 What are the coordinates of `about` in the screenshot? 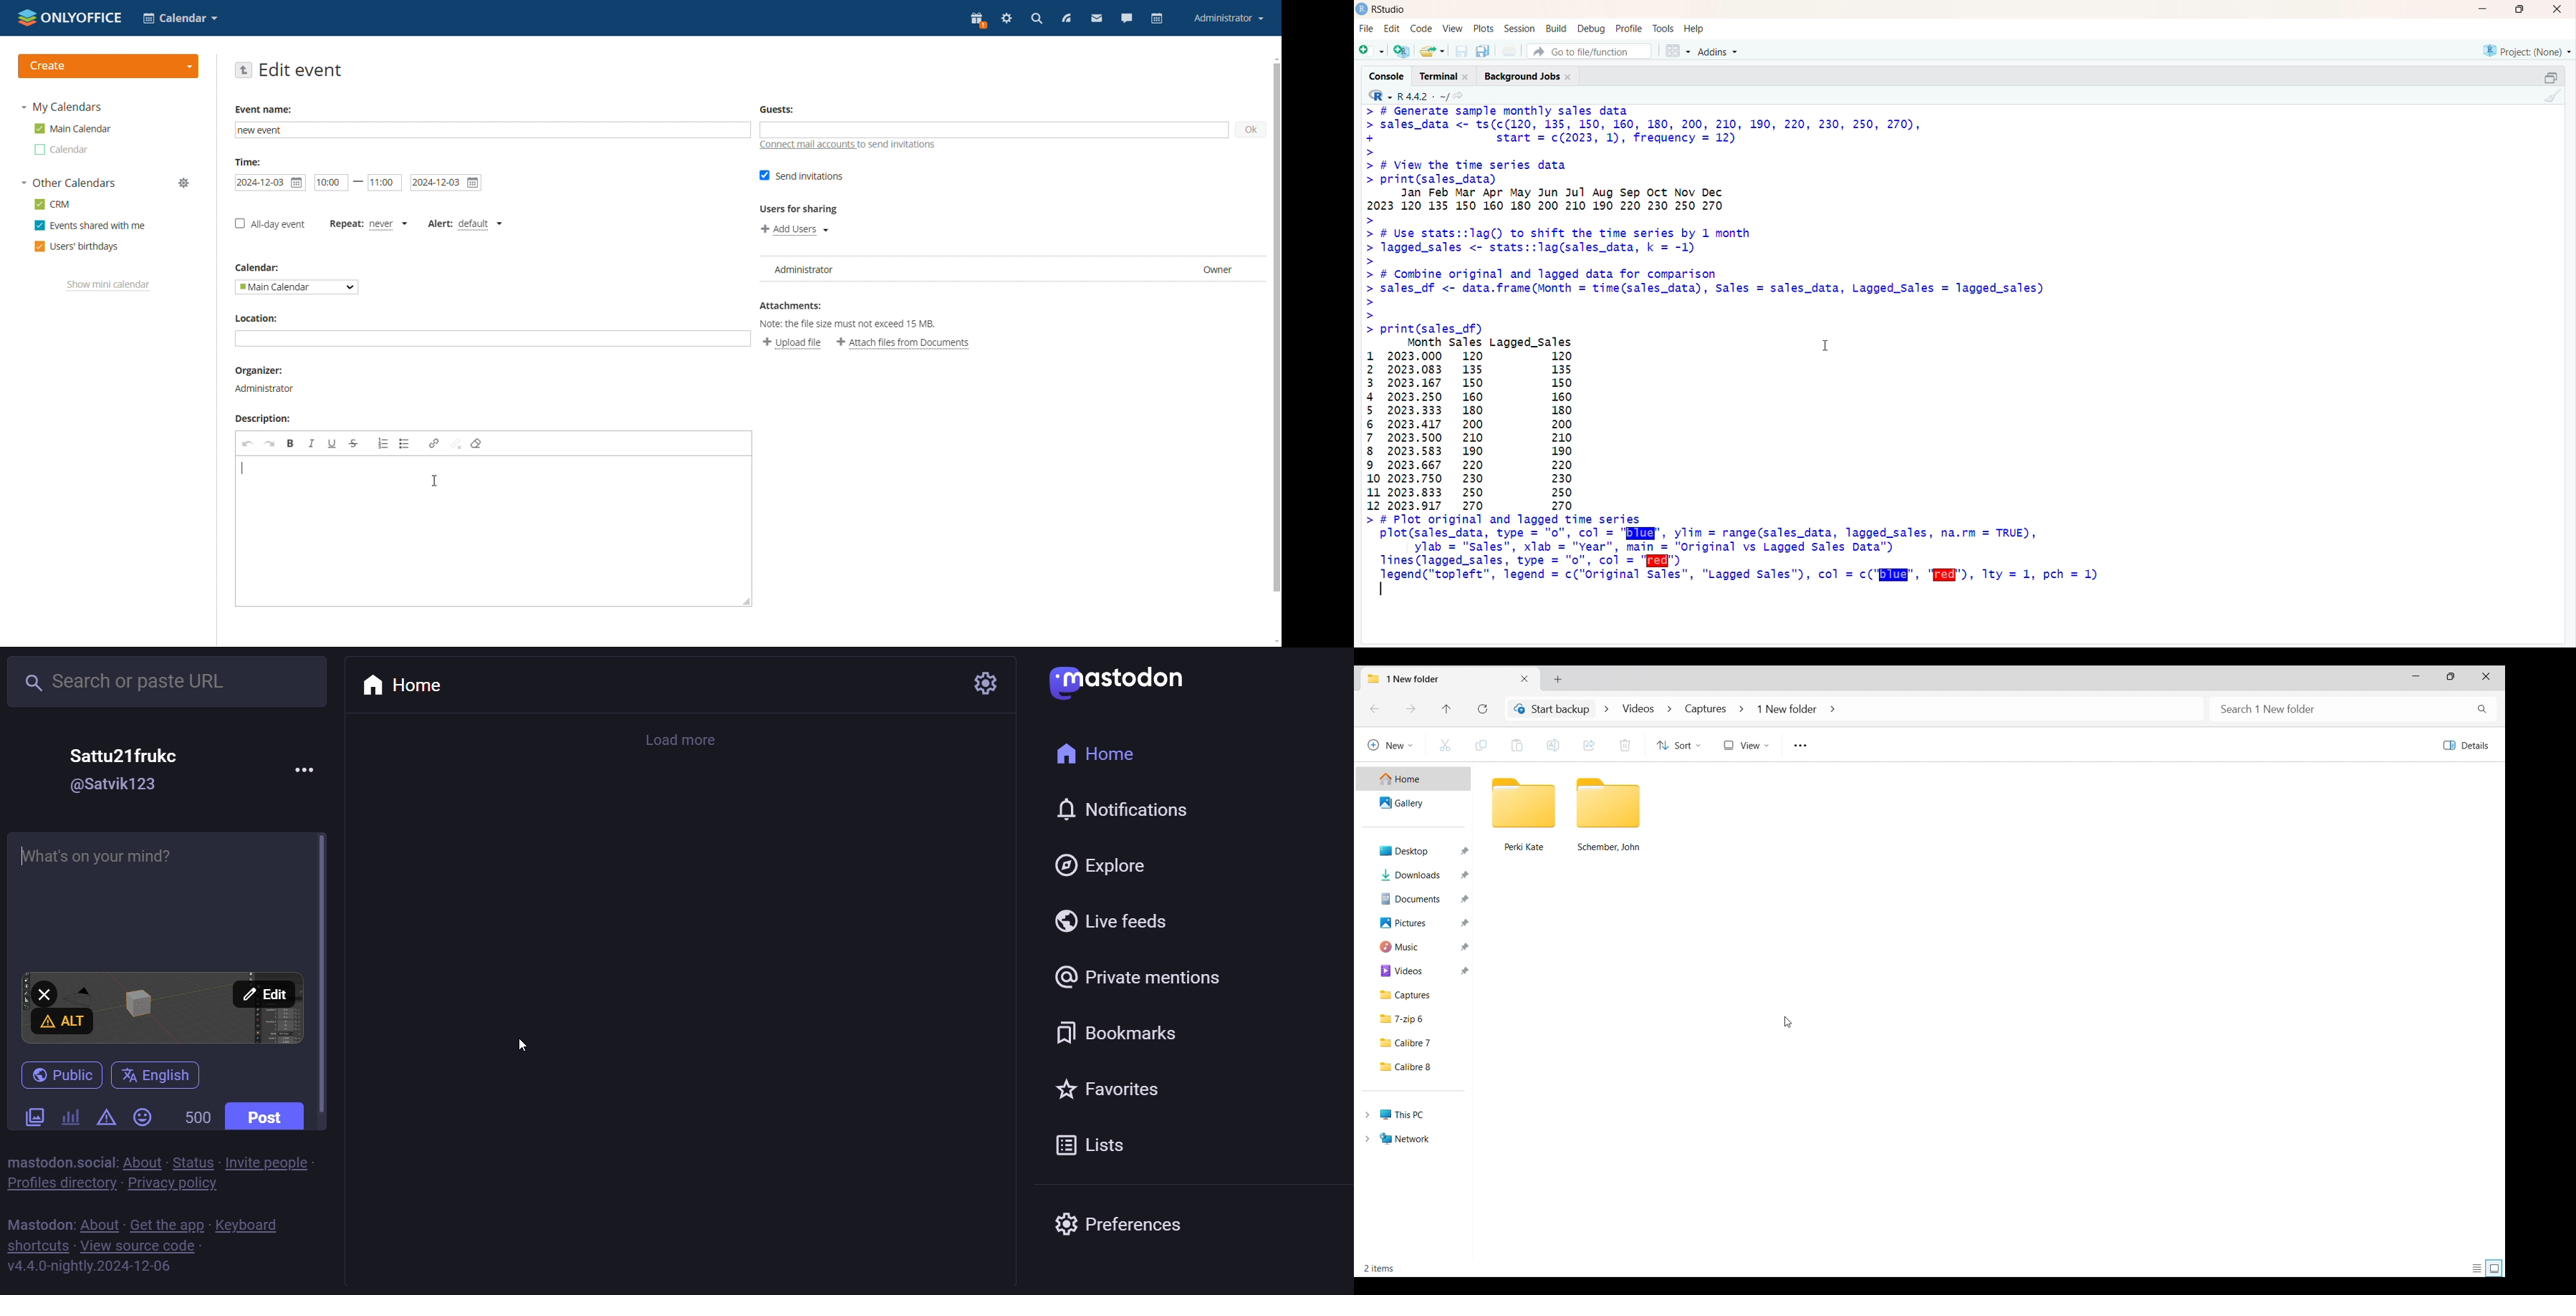 It's located at (100, 1226).